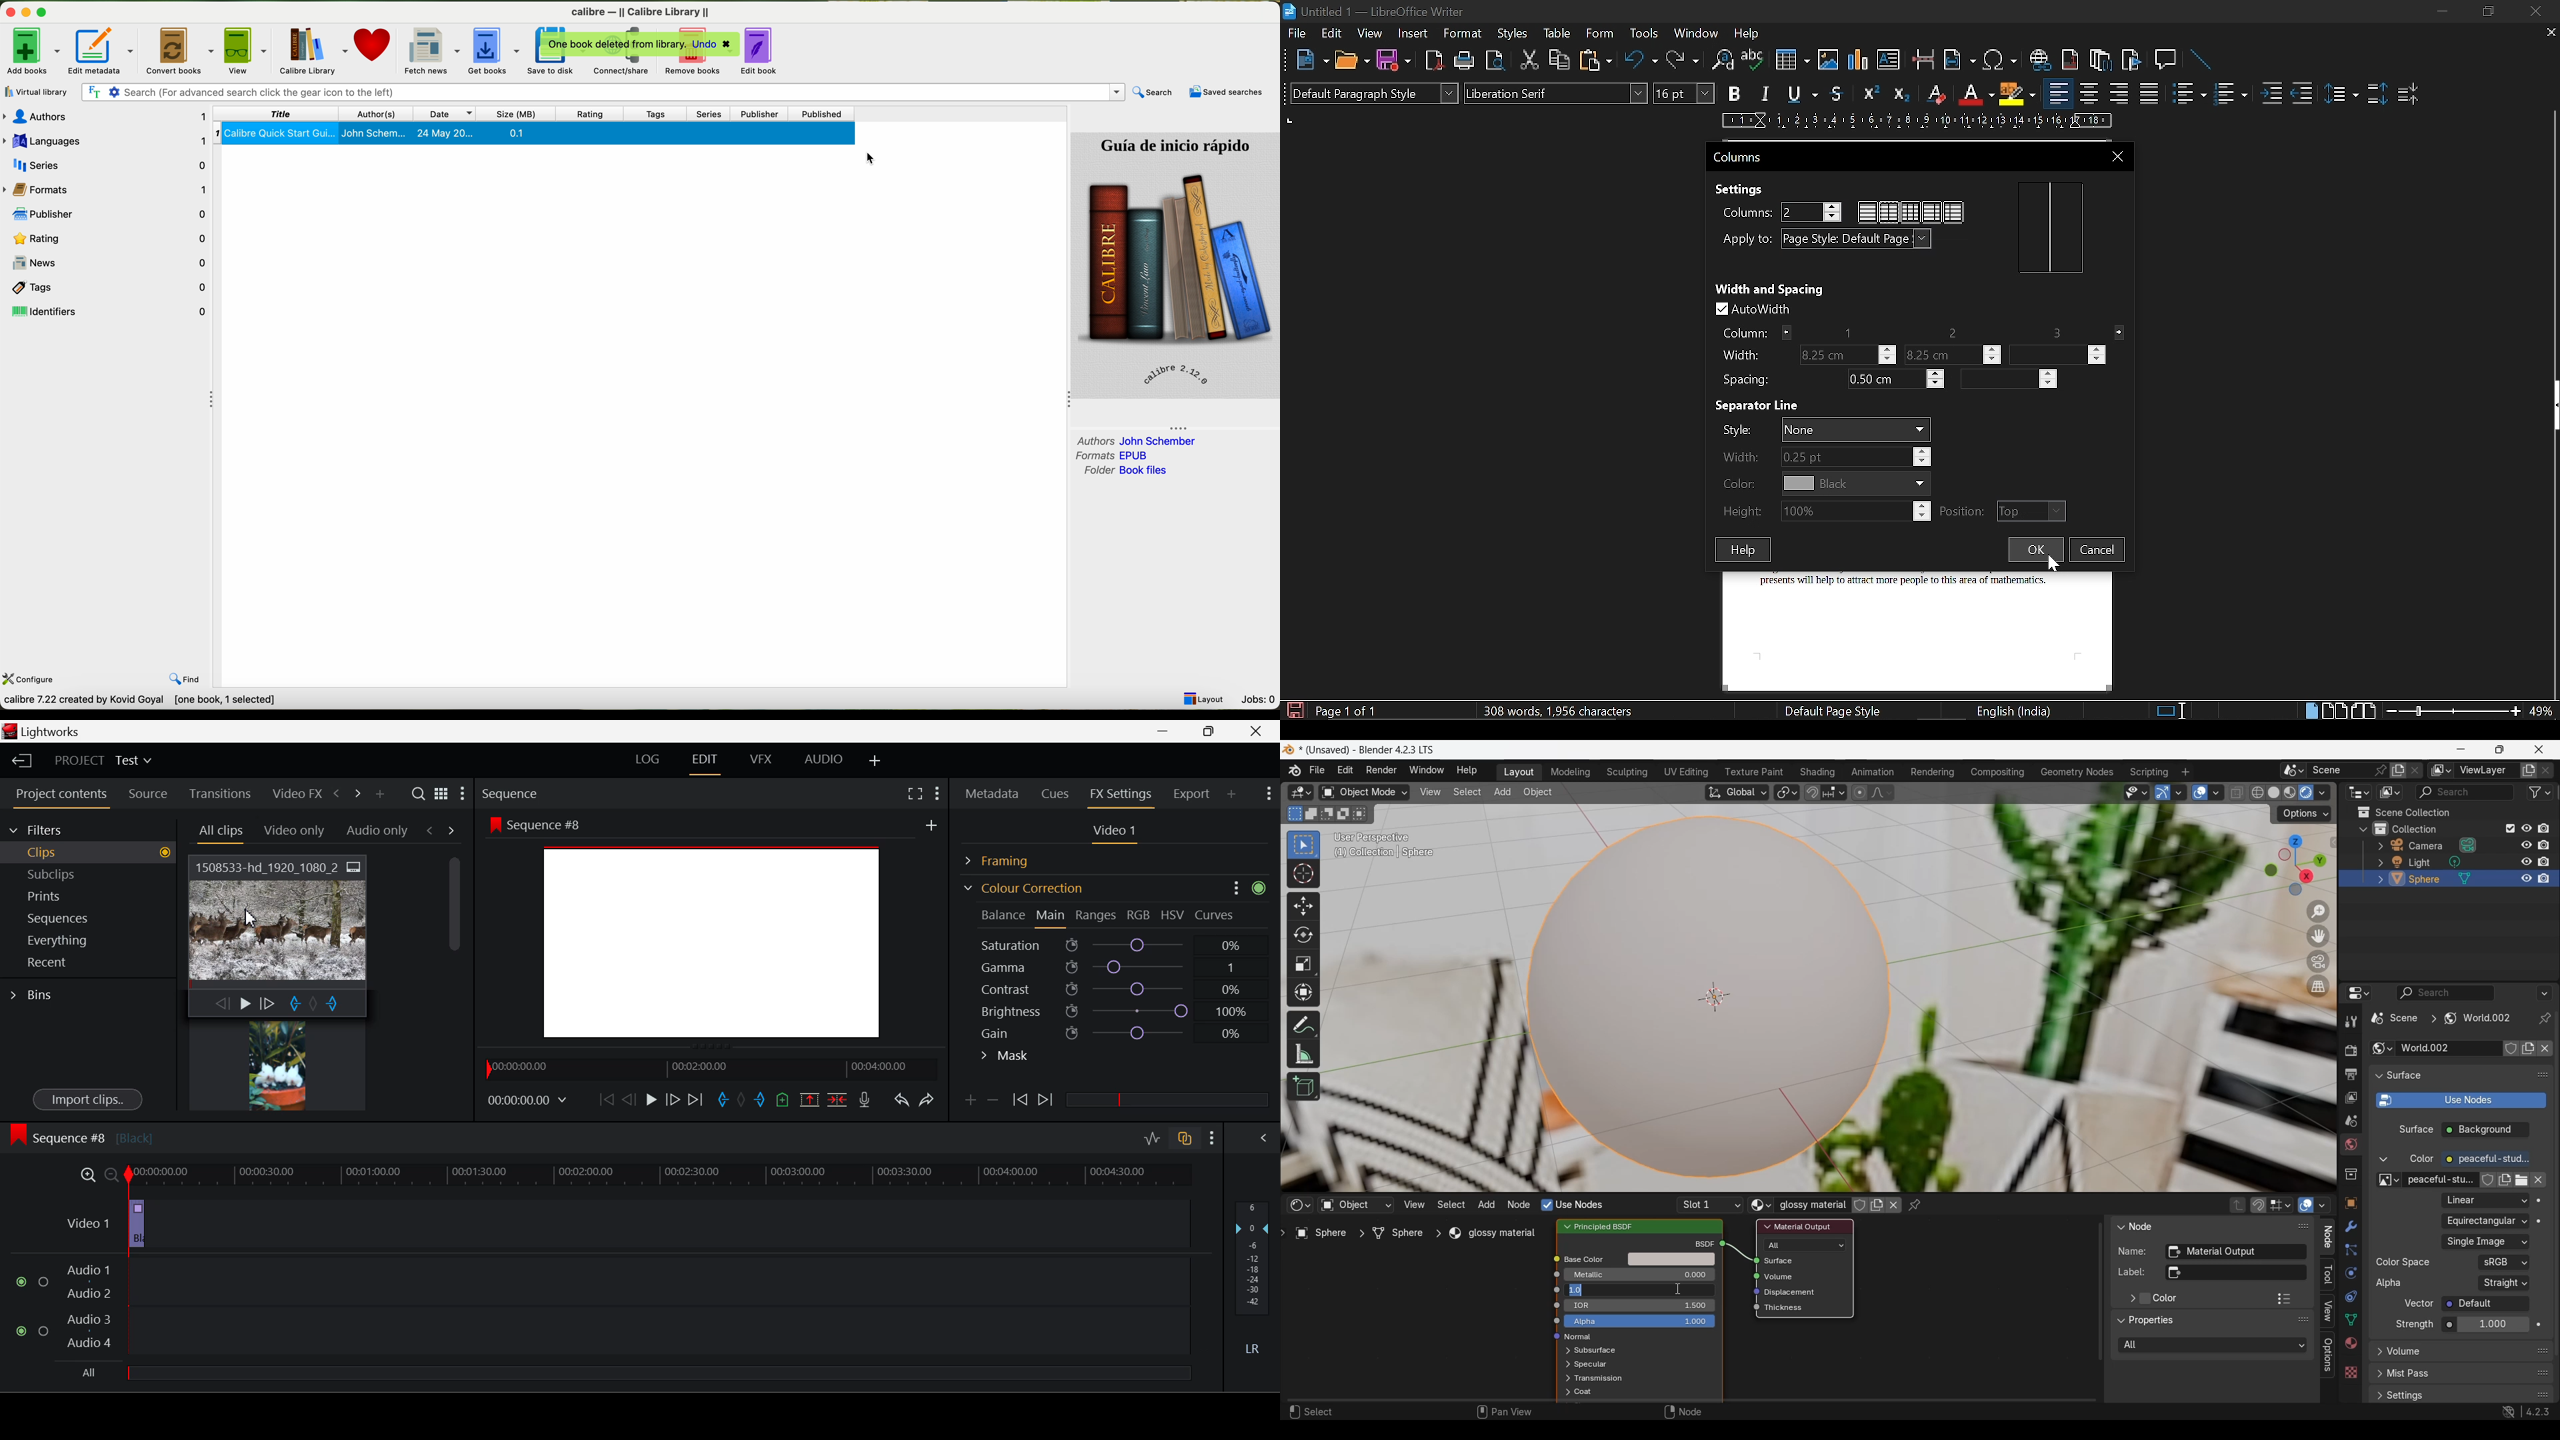  What do you see at coordinates (1260, 700) in the screenshot?
I see `Jobs: 0` at bounding box center [1260, 700].